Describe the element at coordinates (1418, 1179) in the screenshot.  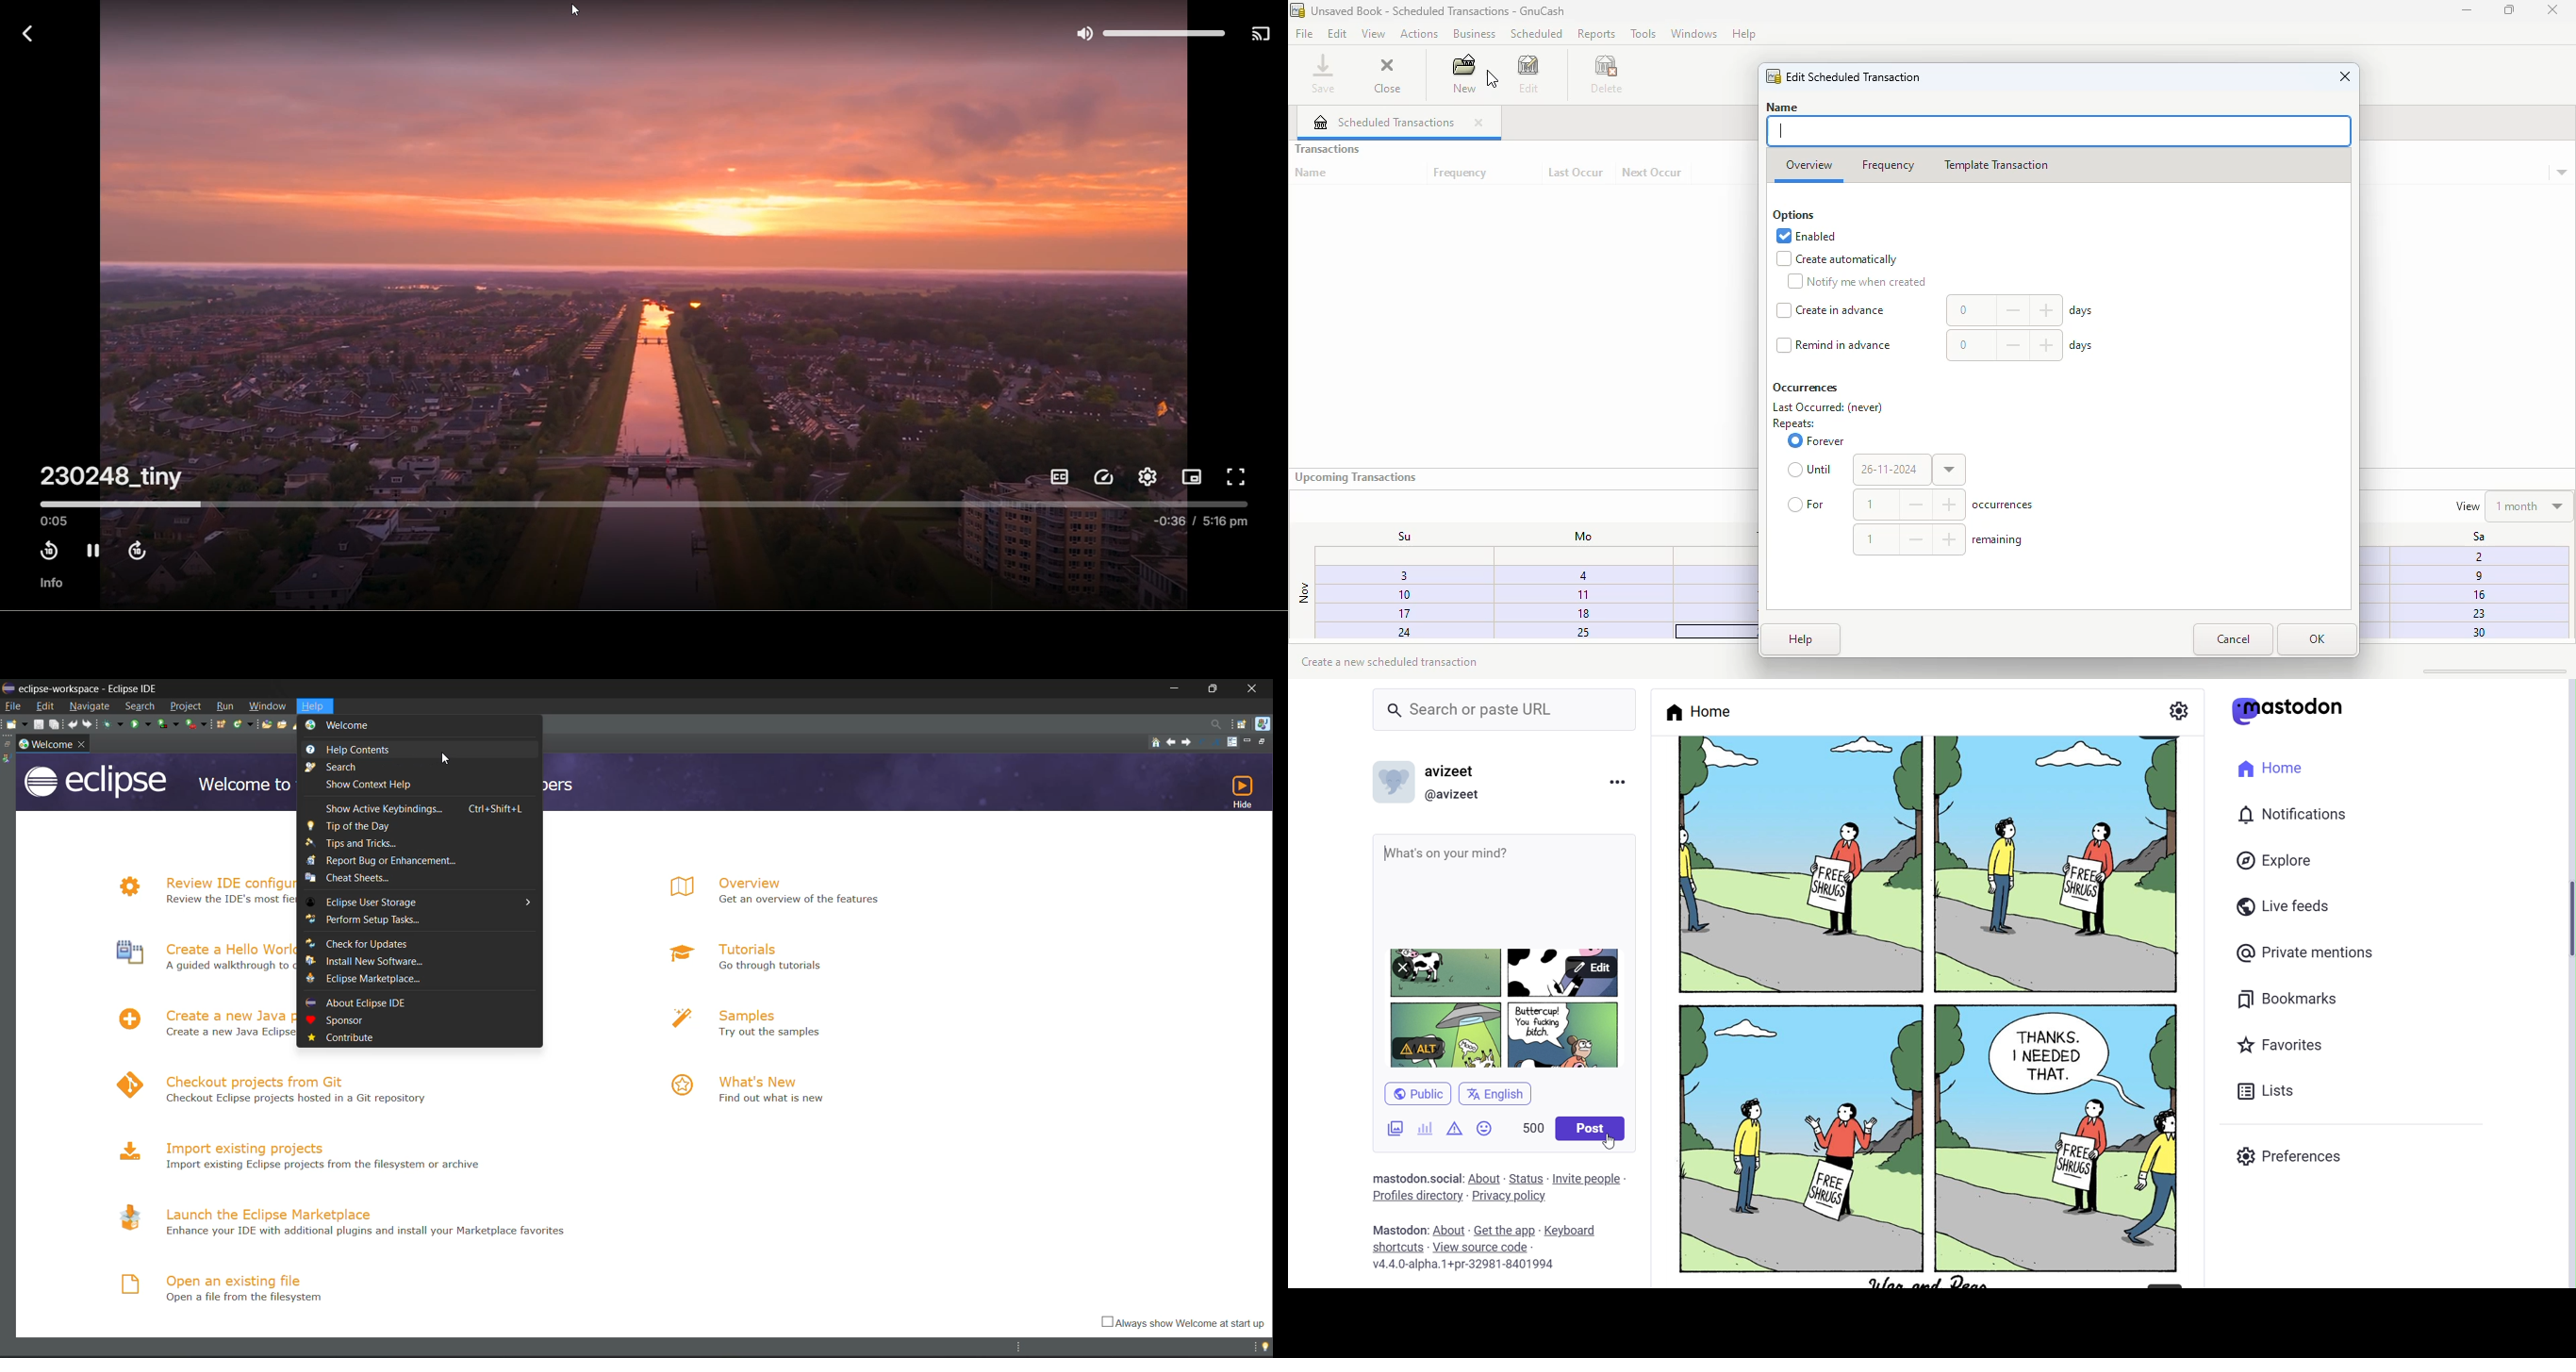
I see `Text` at that location.